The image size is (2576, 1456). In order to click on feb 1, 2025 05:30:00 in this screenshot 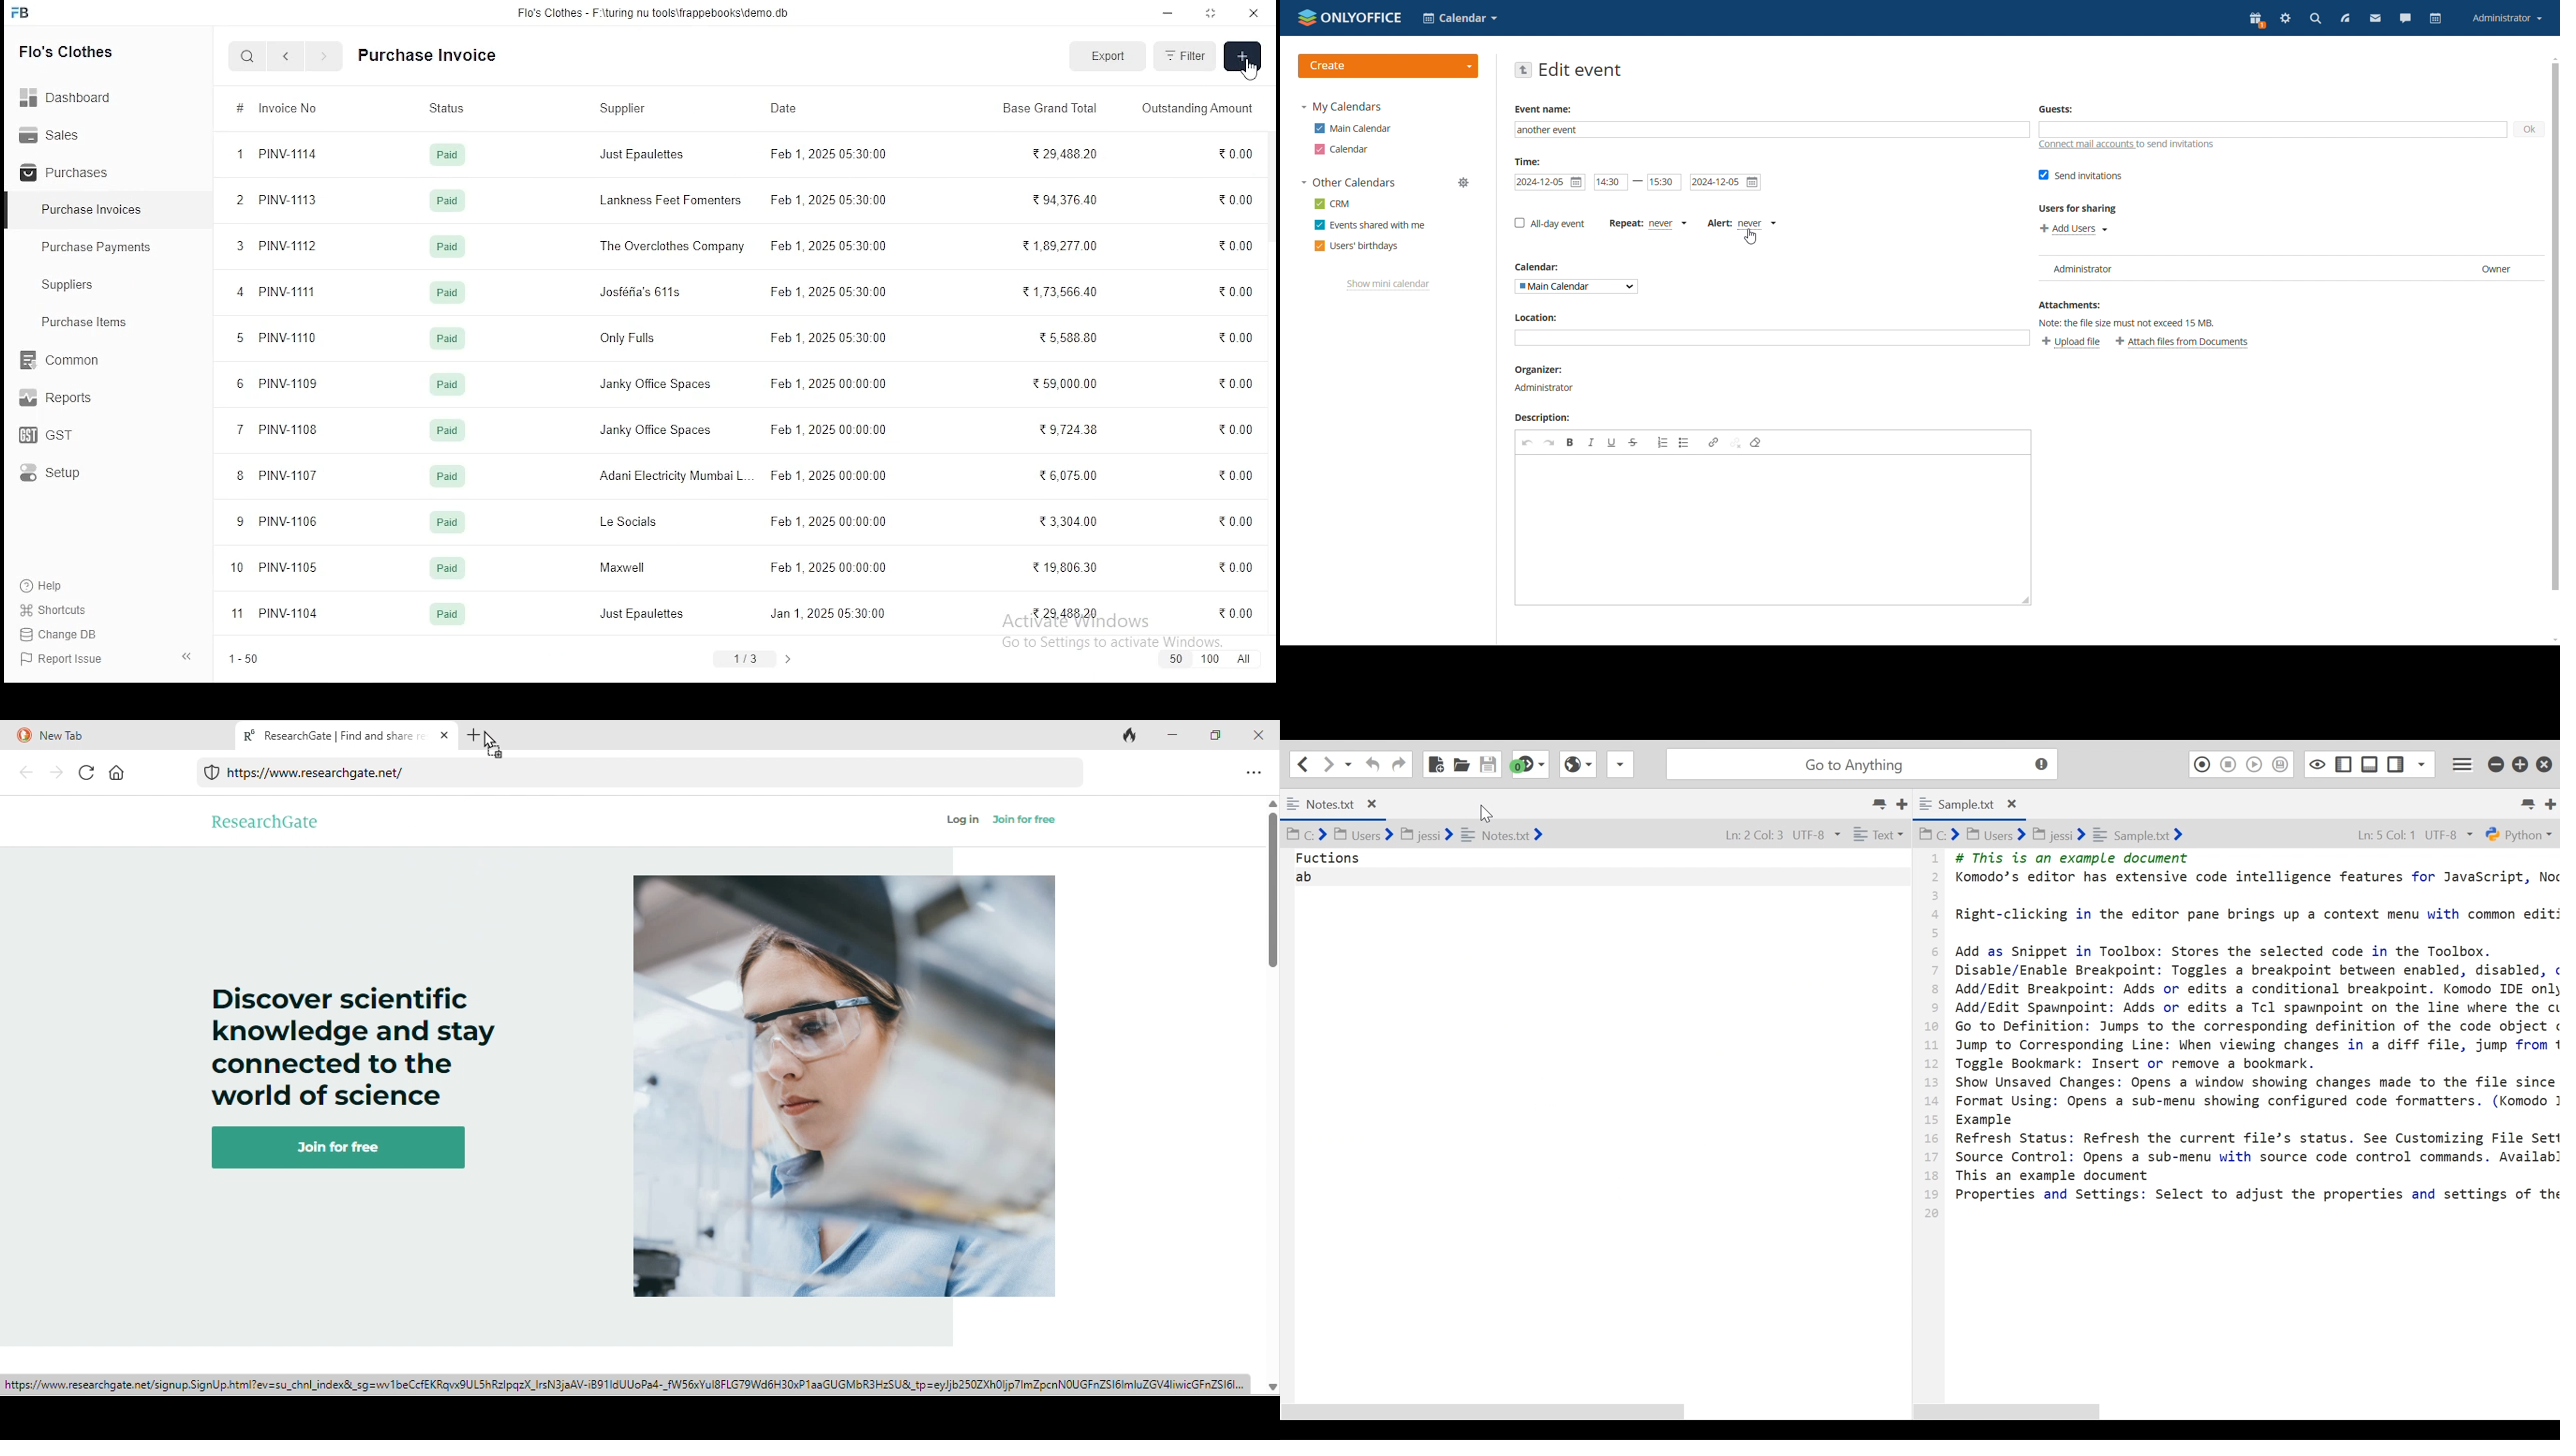, I will do `click(832, 245)`.